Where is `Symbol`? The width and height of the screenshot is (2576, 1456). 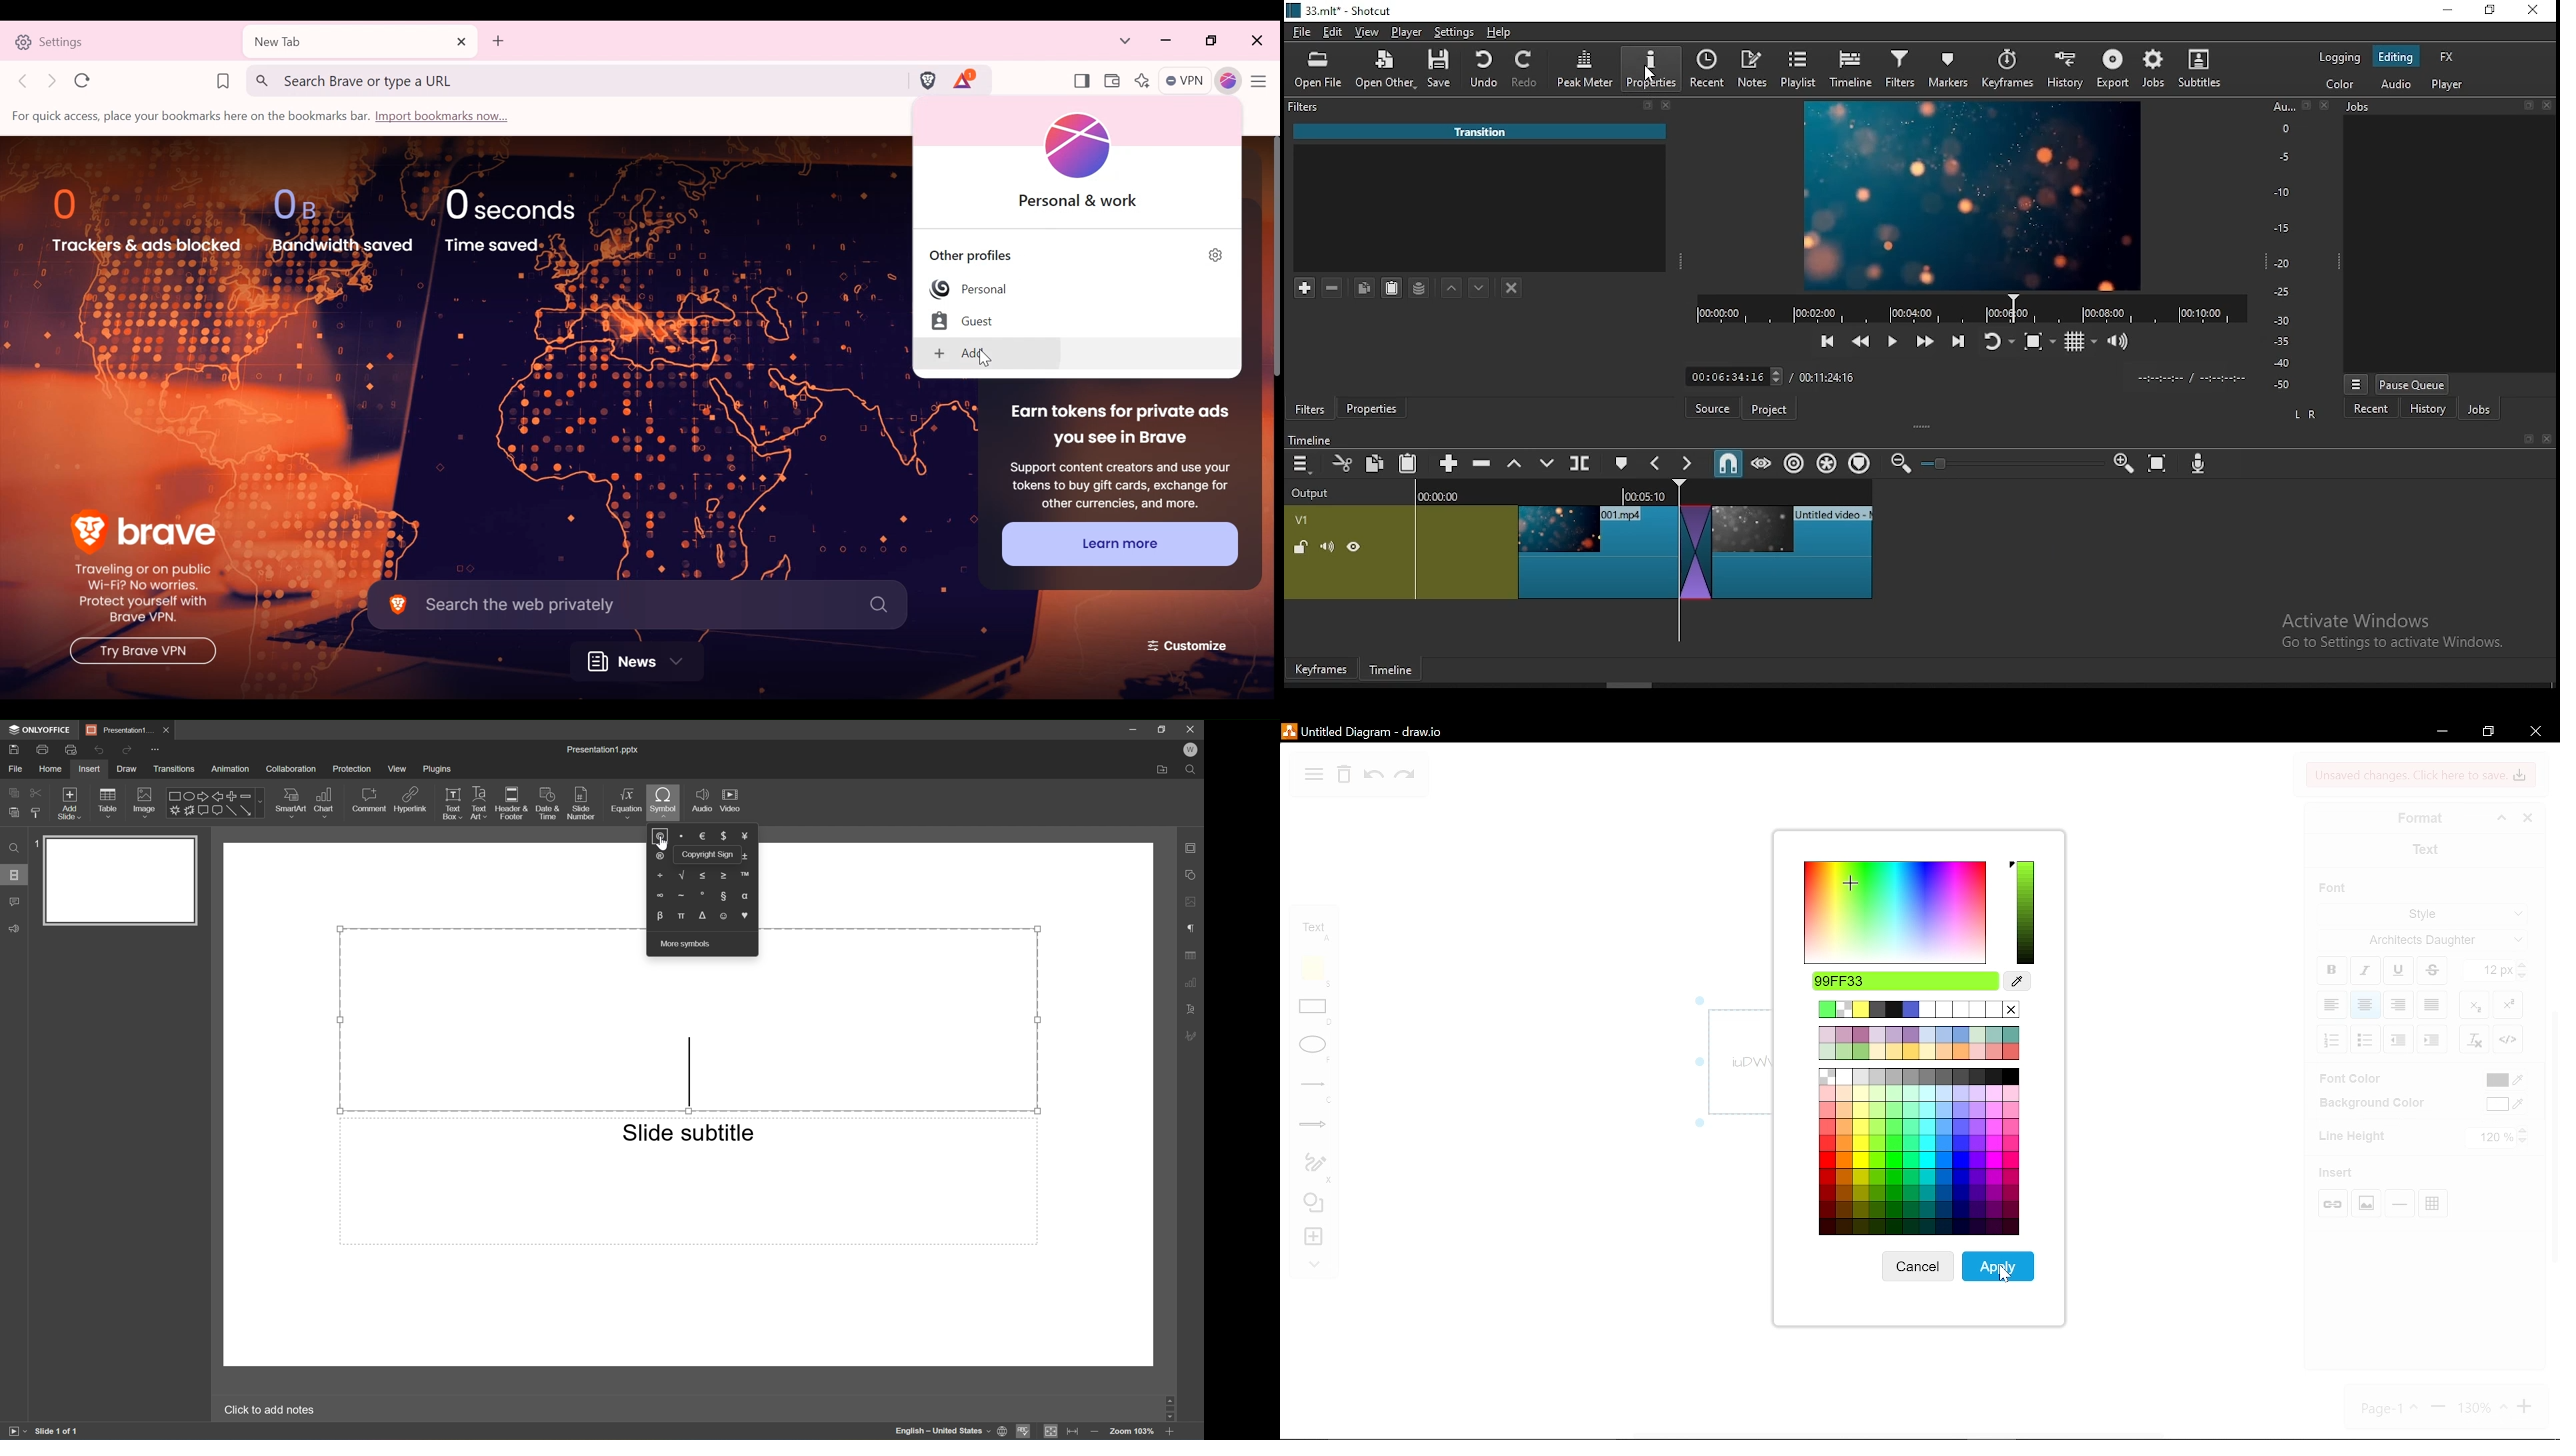 Symbol is located at coordinates (664, 799).